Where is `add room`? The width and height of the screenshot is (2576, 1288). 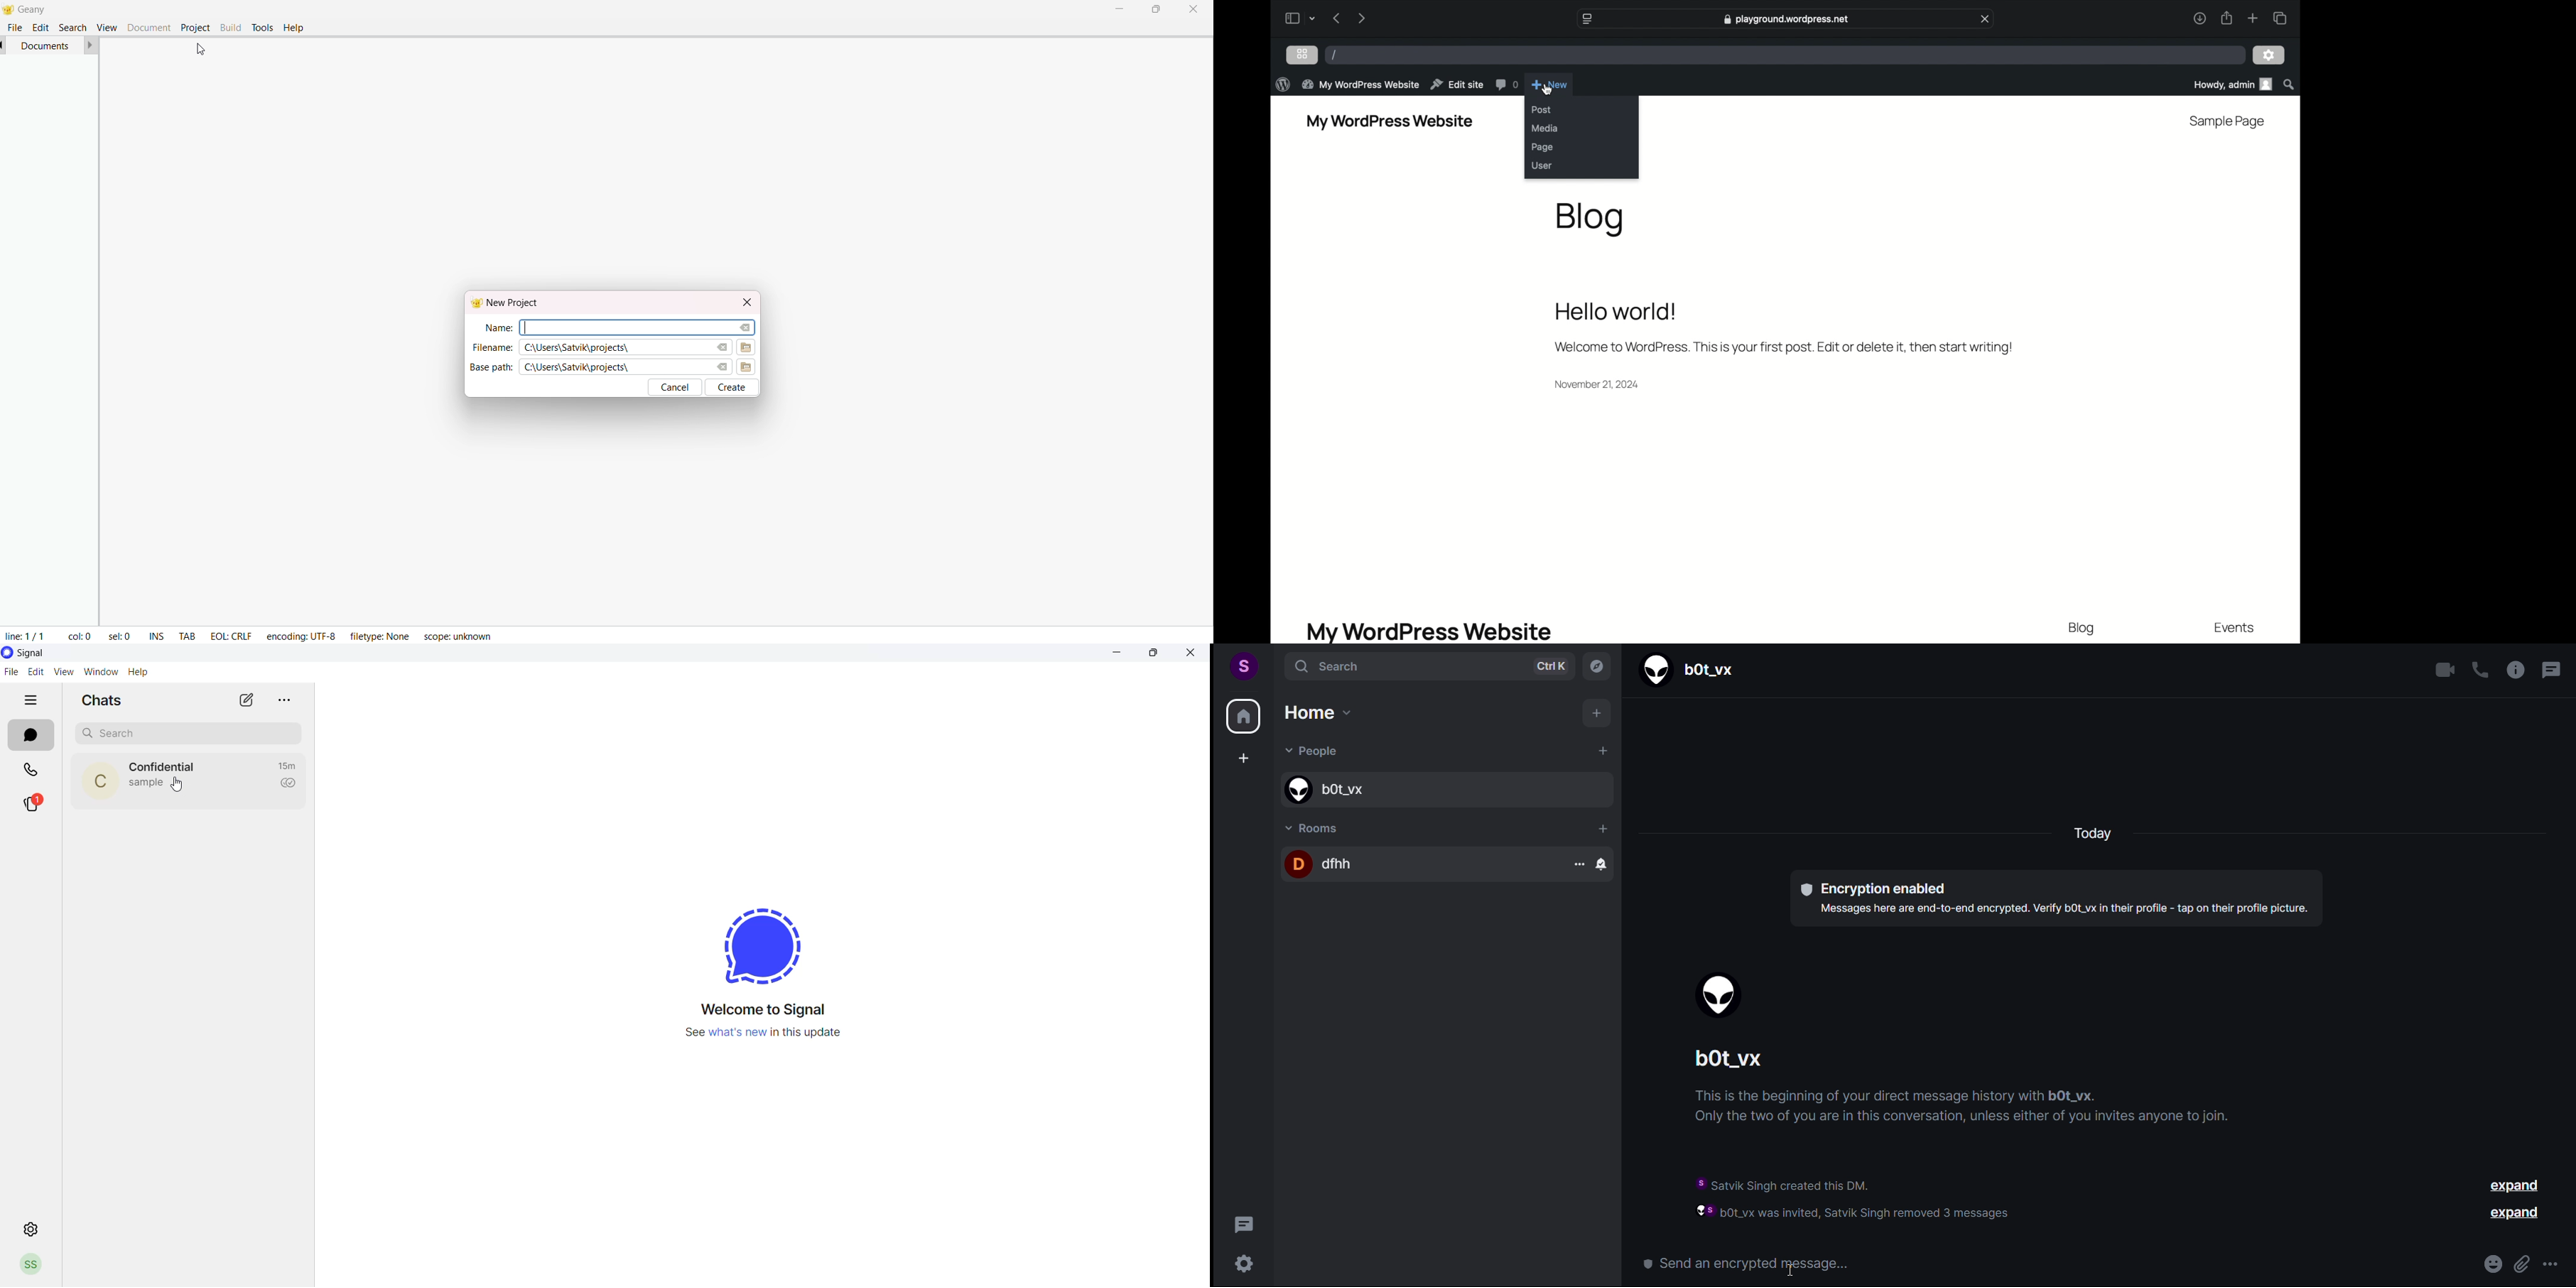
add room is located at coordinates (1604, 829).